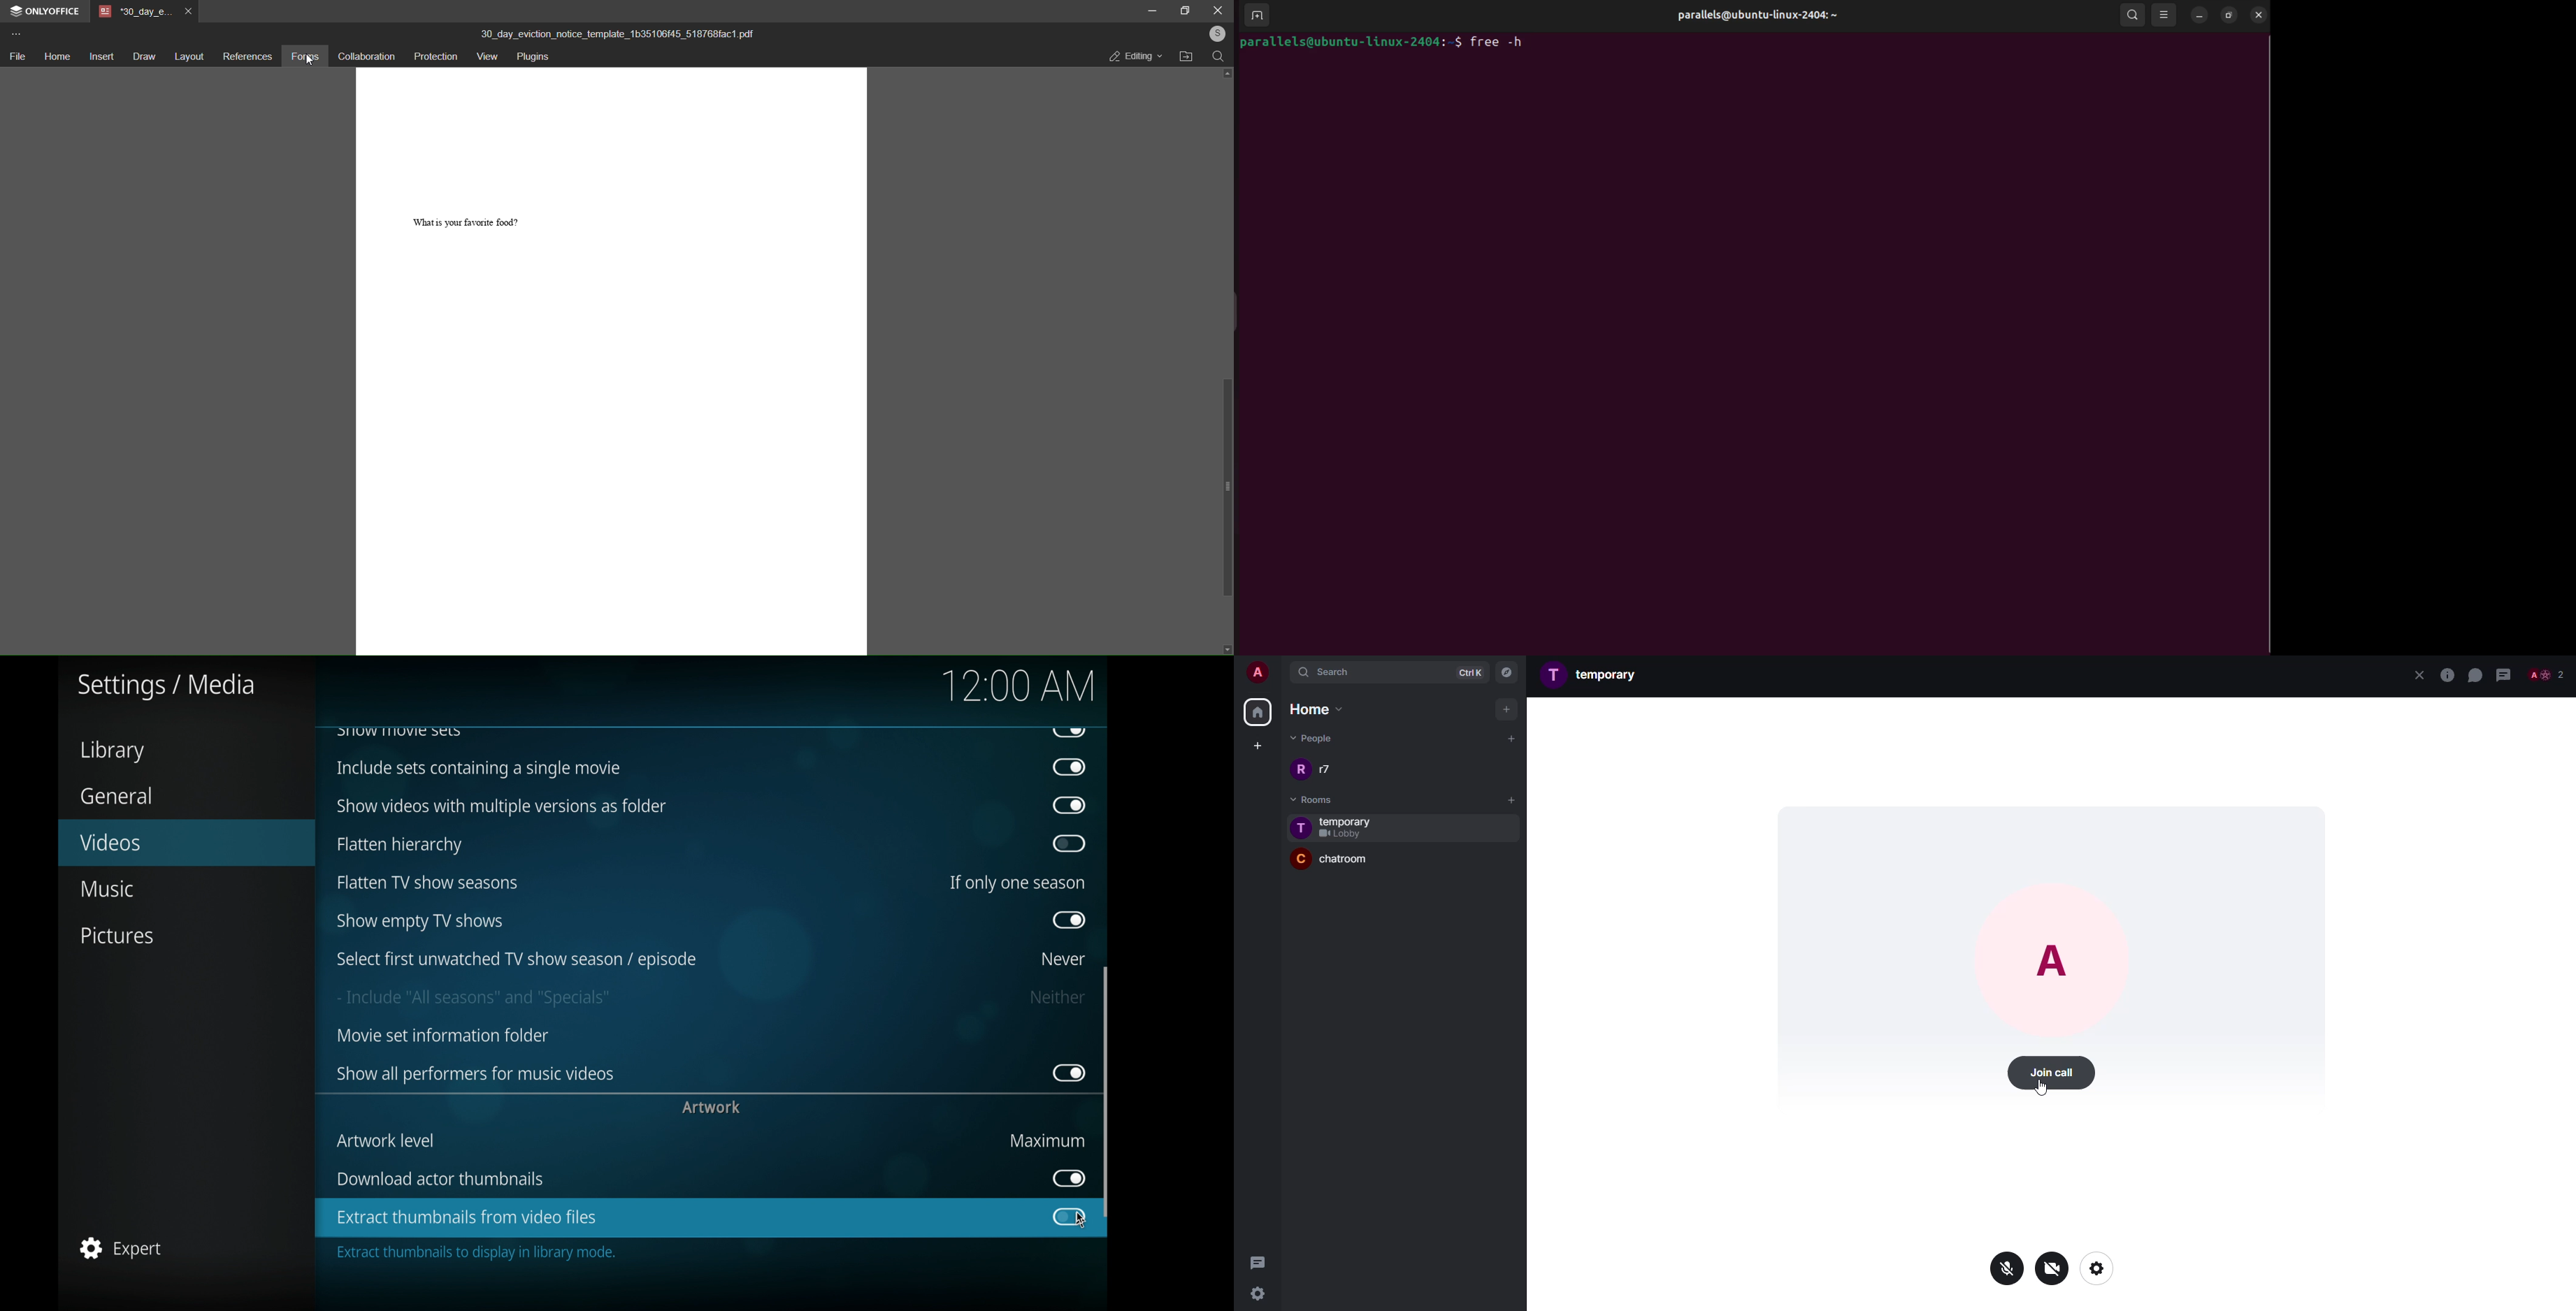 This screenshot has height=1316, width=2576. What do you see at coordinates (1352, 820) in the screenshot?
I see `room` at bounding box center [1352, 820].